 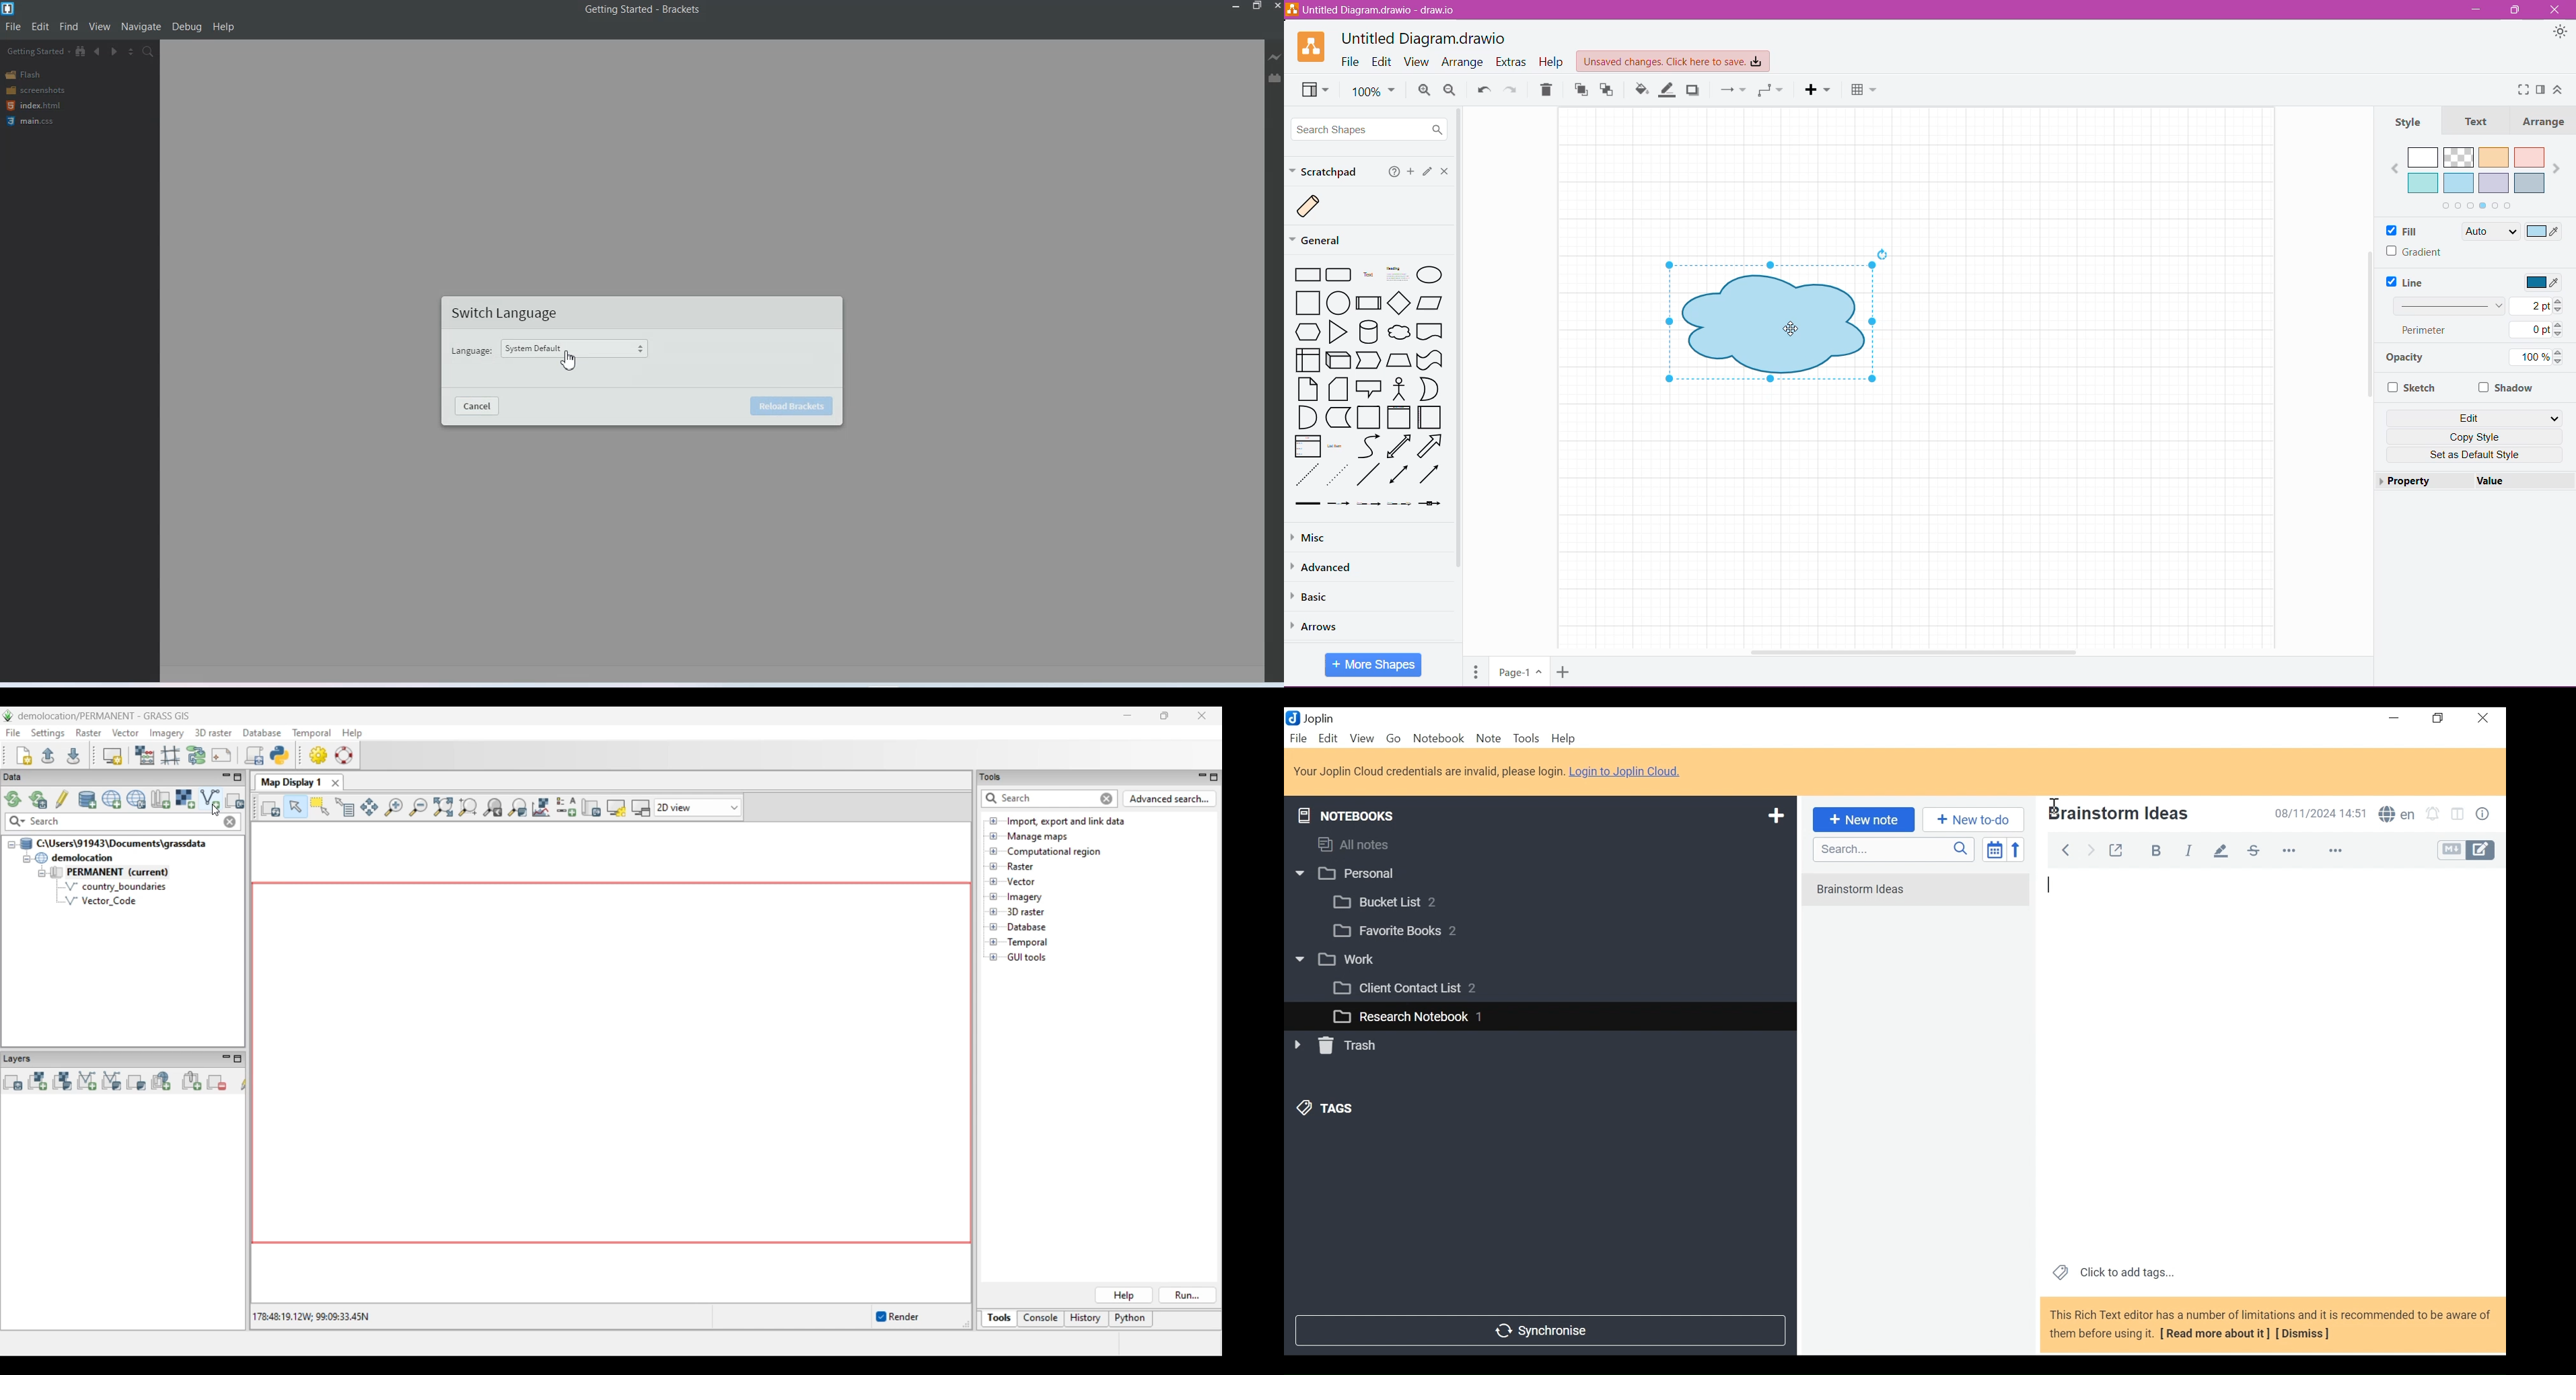 What do you see at coordinates (1362, 738) in the screenshot?
I see `View` at bounding box center [1362, 738].